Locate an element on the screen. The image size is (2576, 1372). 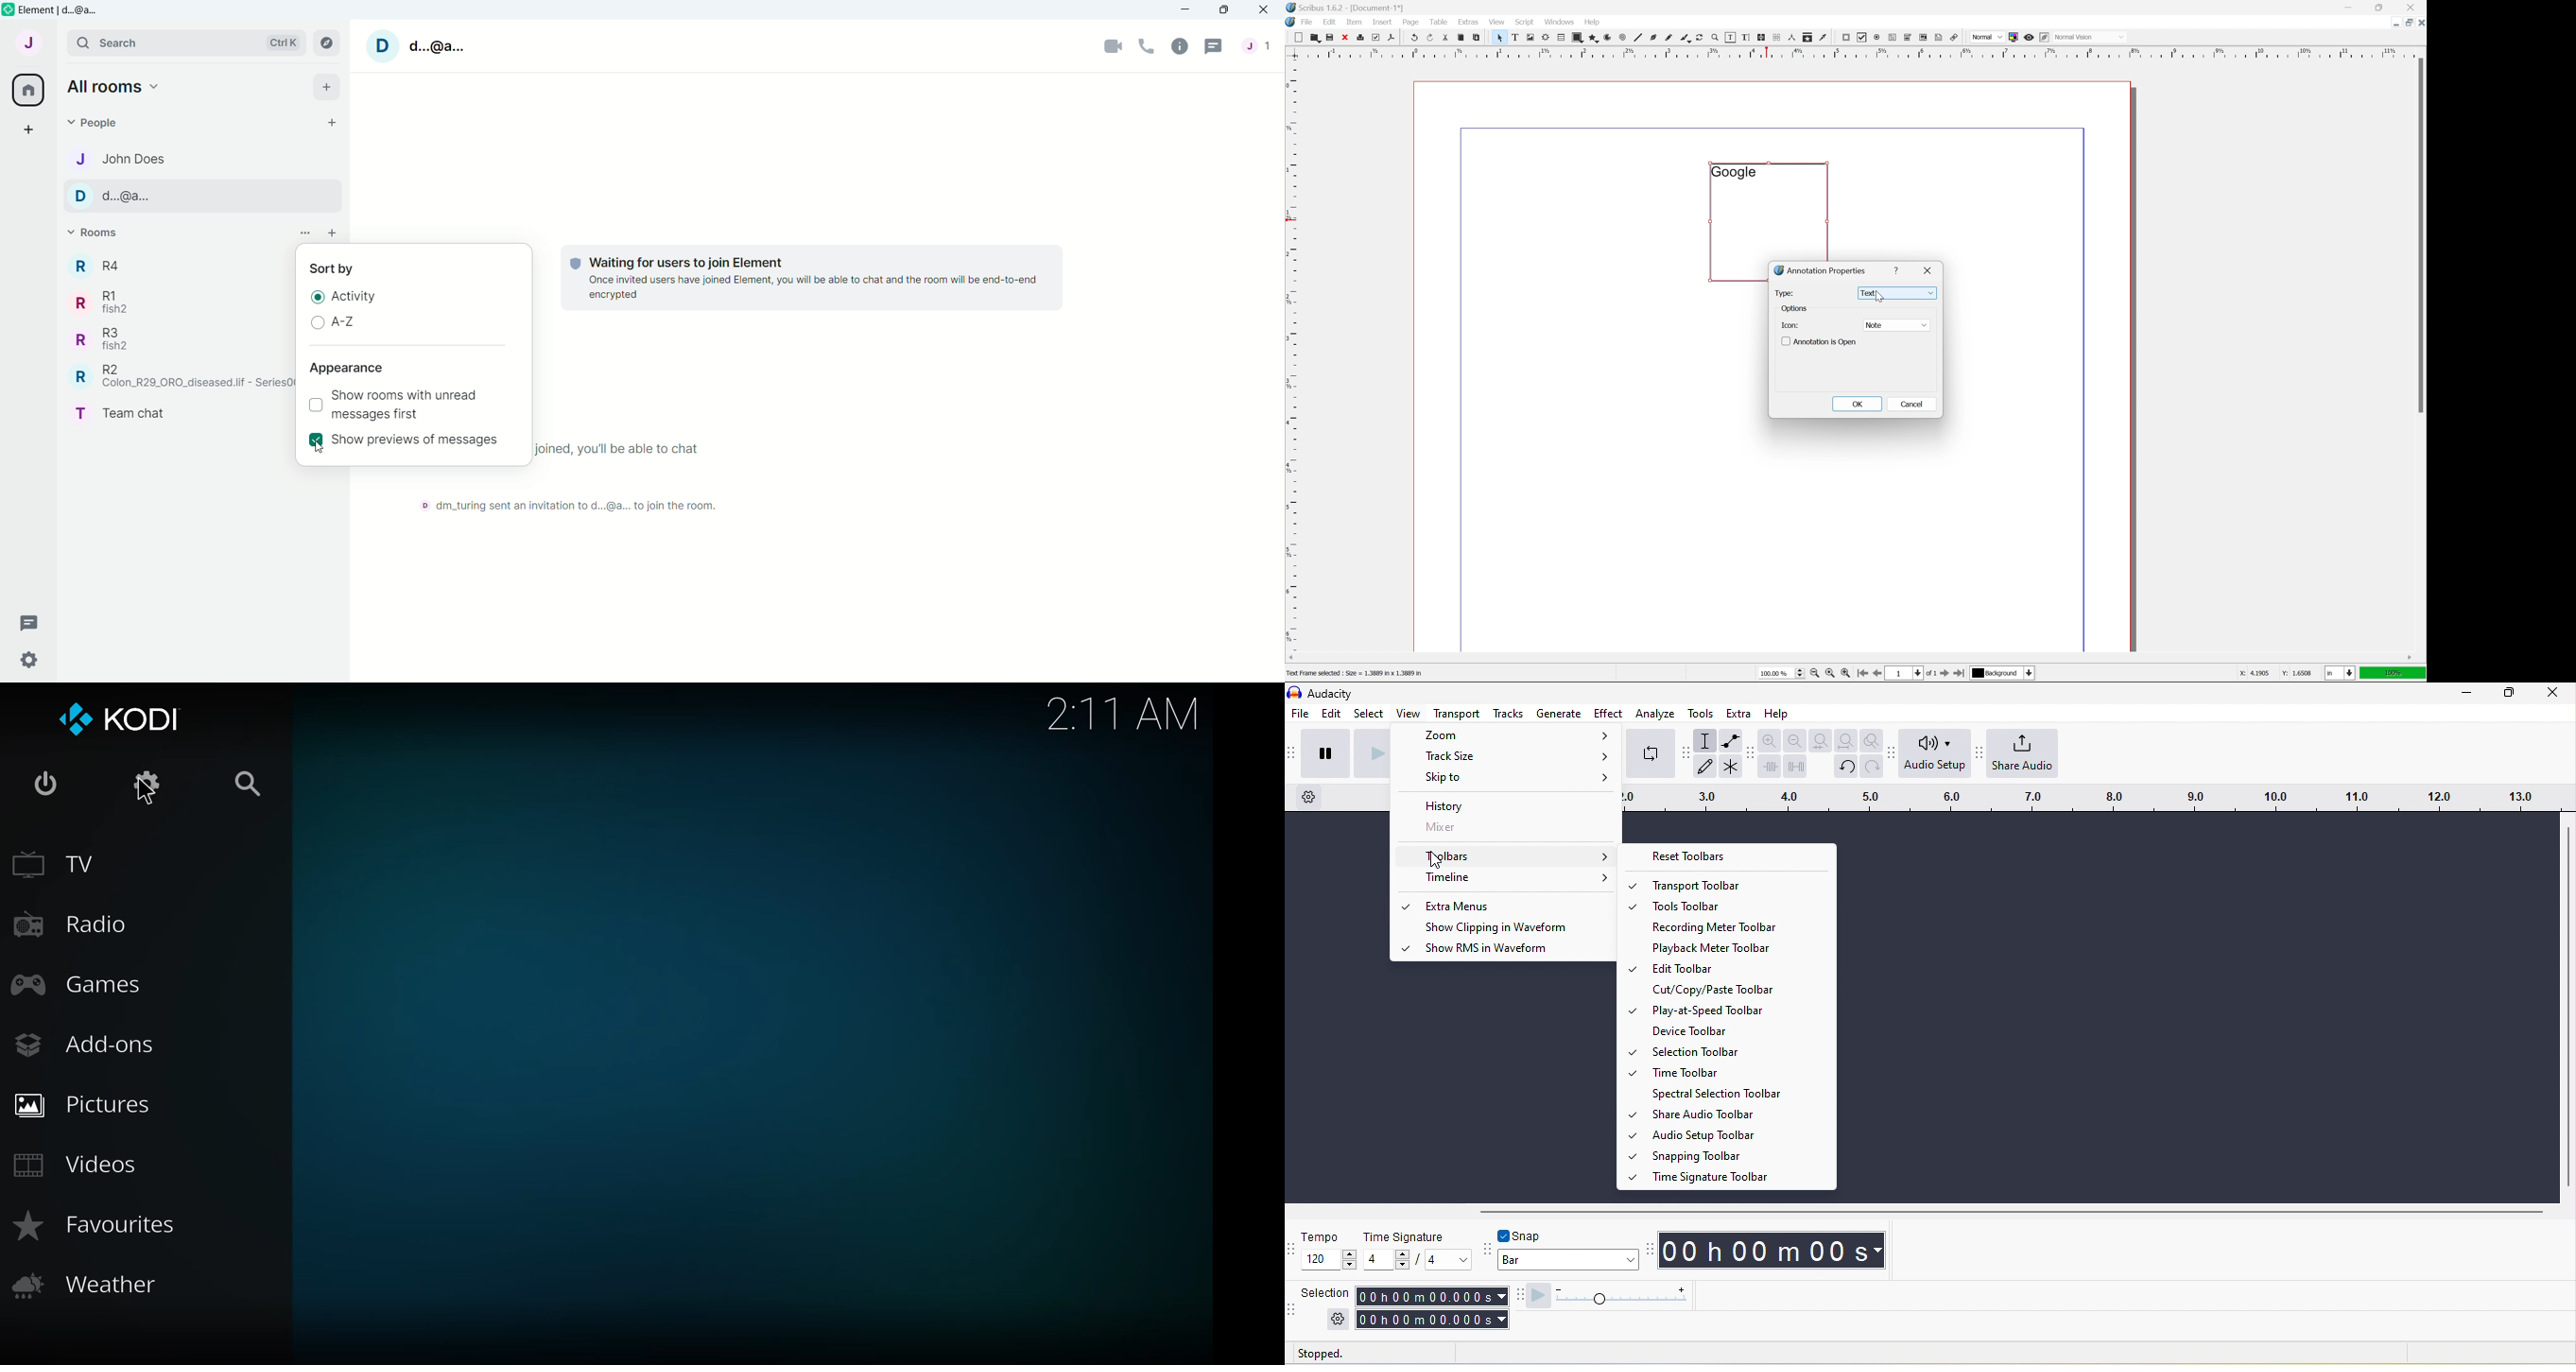
Show rooms with unread messages first is located at coordinates (406, 406).